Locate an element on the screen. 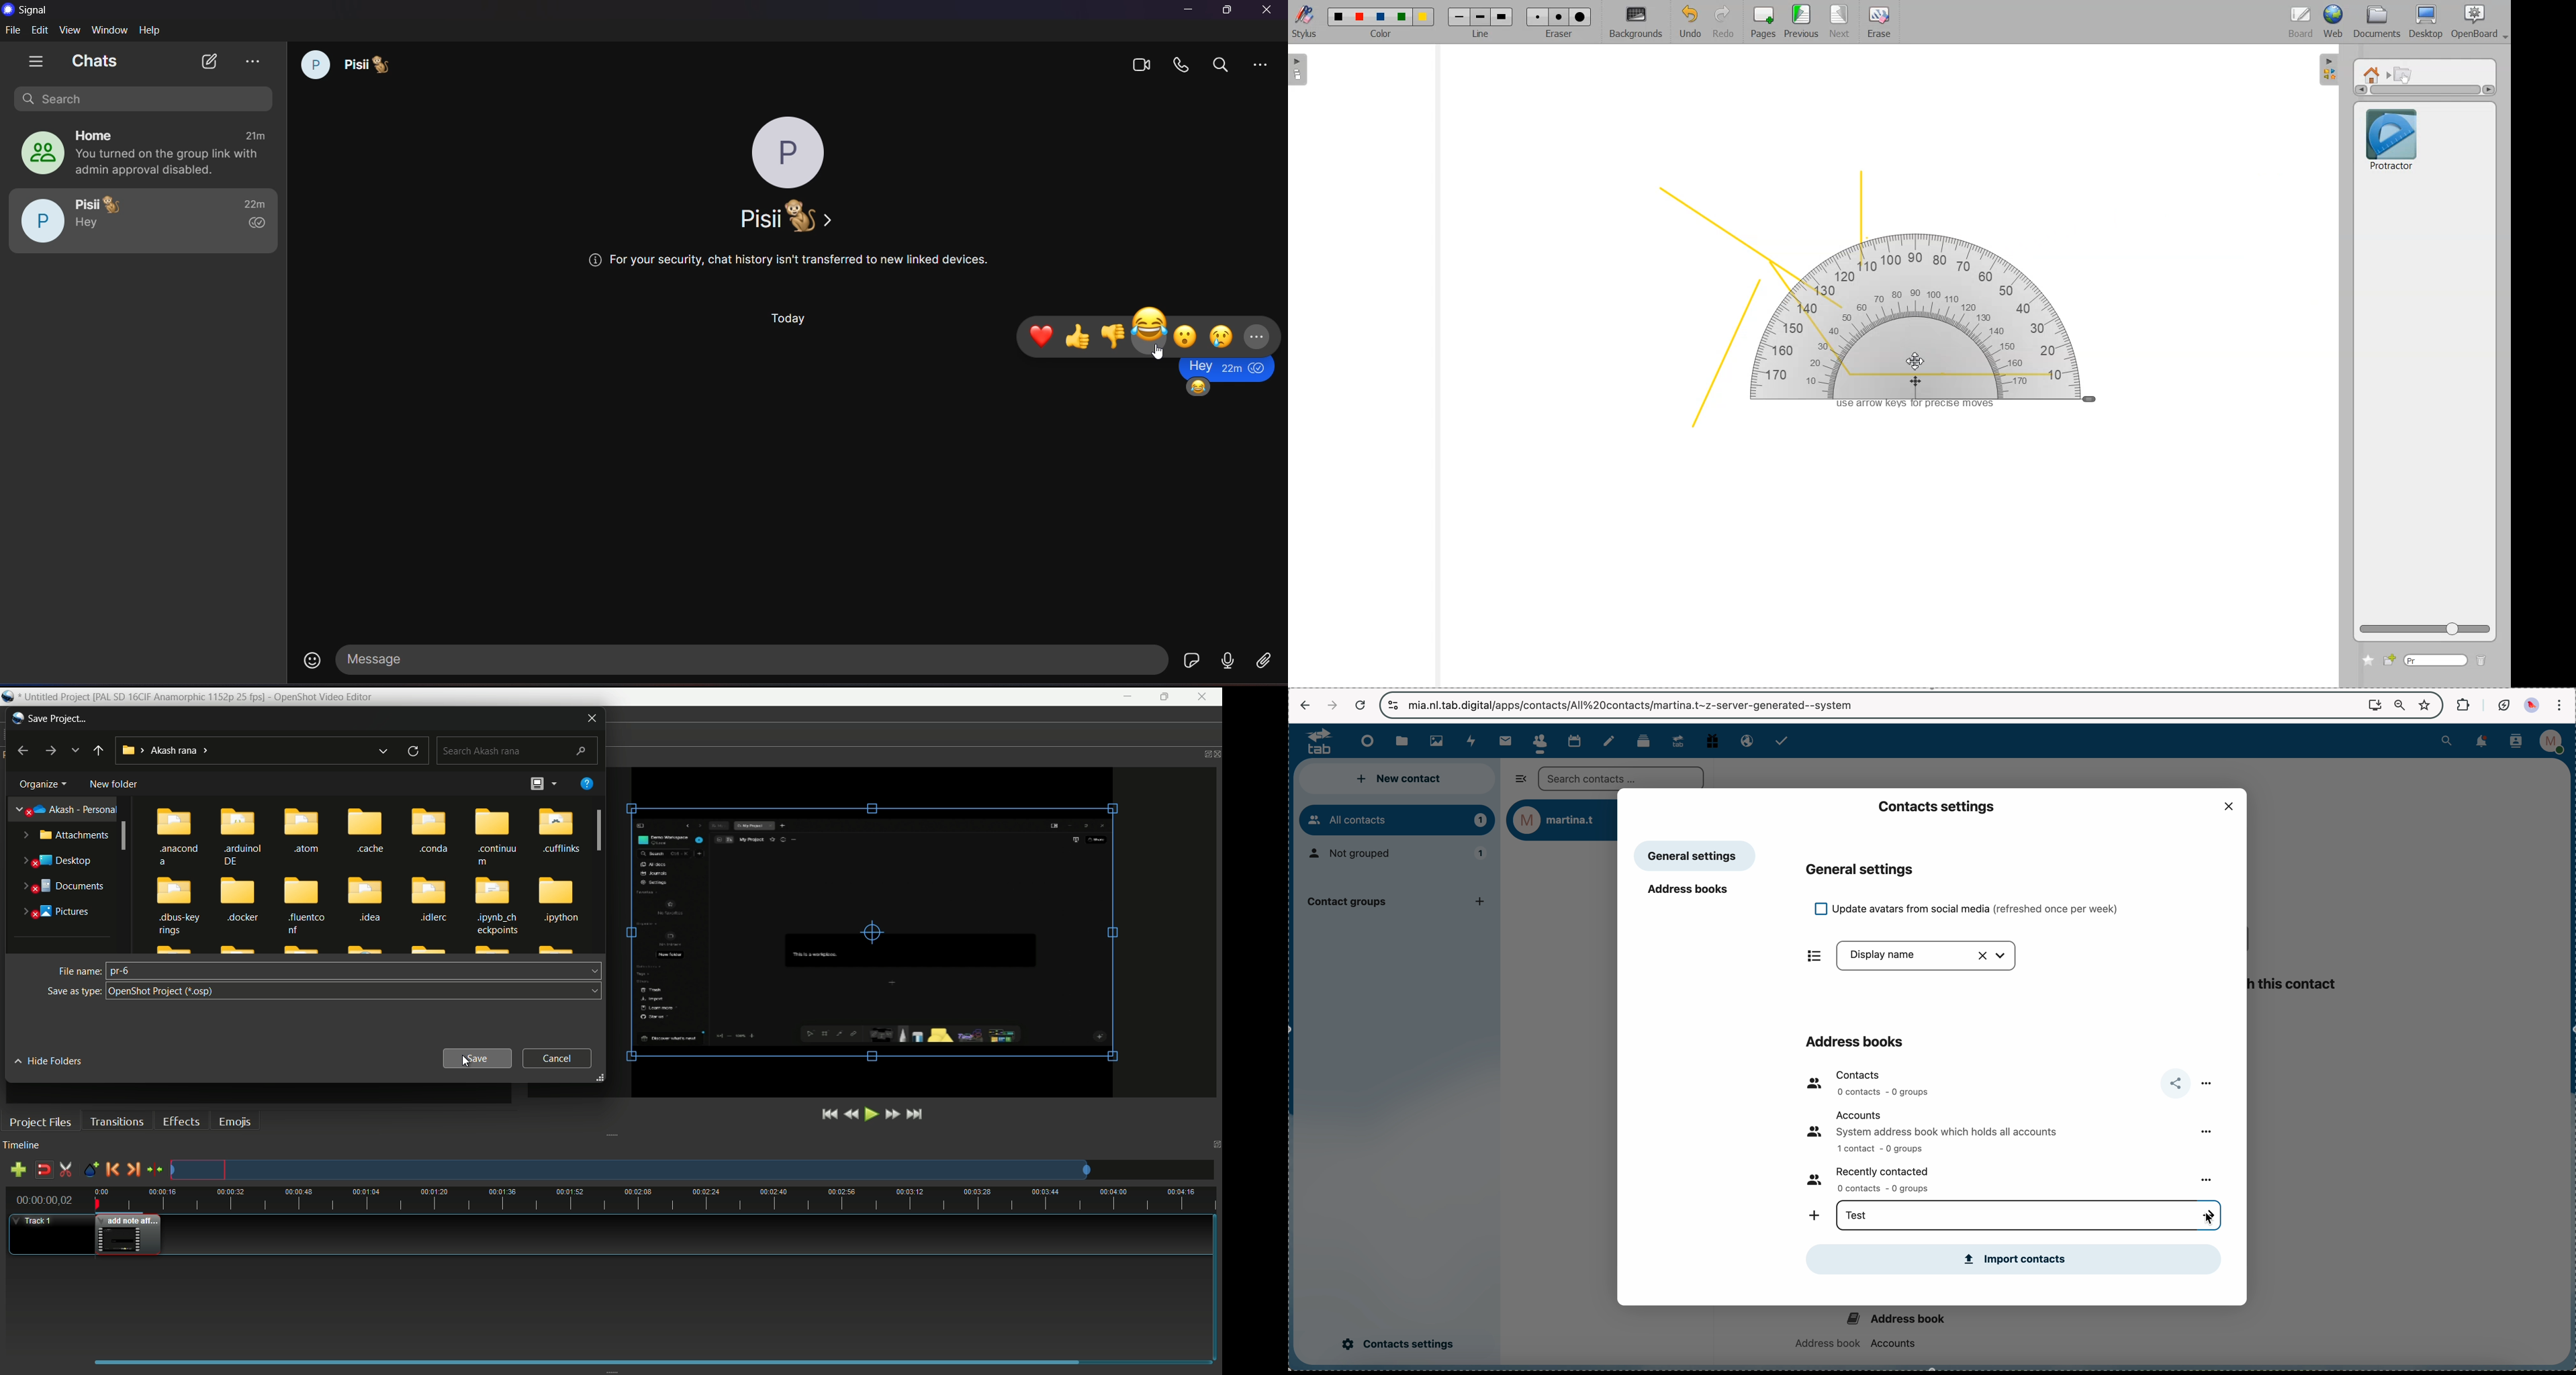  scroll bar is located at coordinates (601, 829).